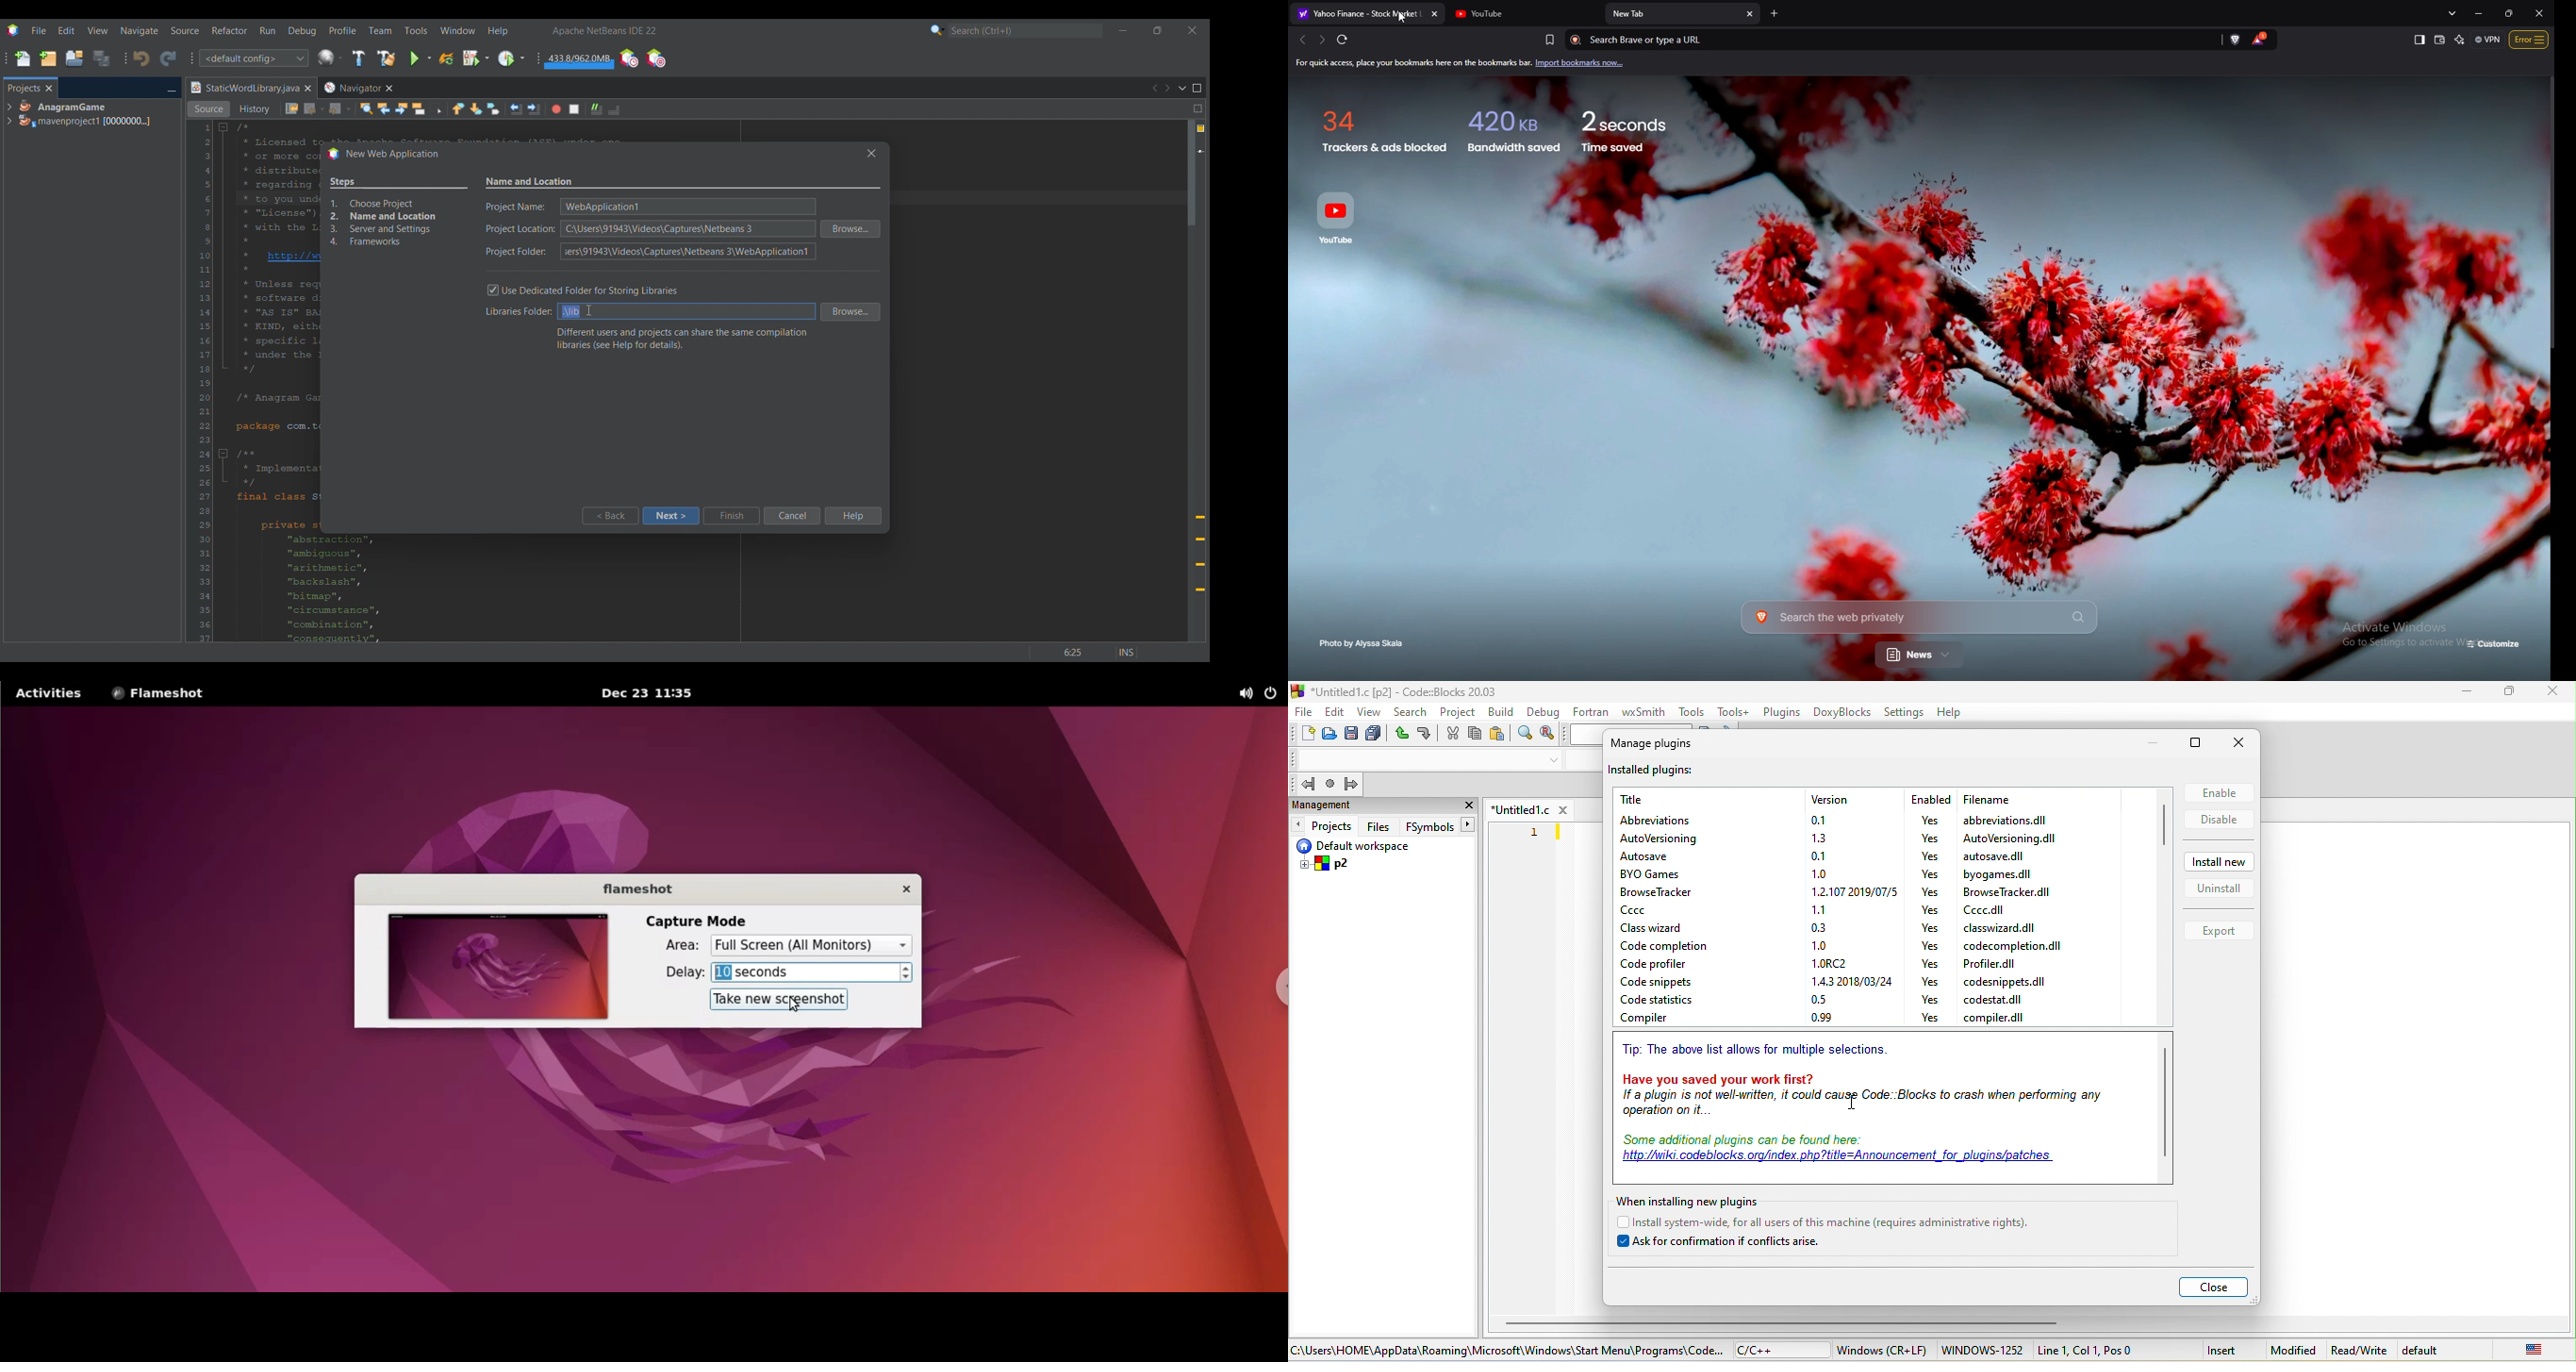 Image resolution: width=2576 pixels, height=1372 pixels. What do you see at coordinates (2006, 982) in the screenshot?
I see `codesnippets` at bounding box center [2006, 982].